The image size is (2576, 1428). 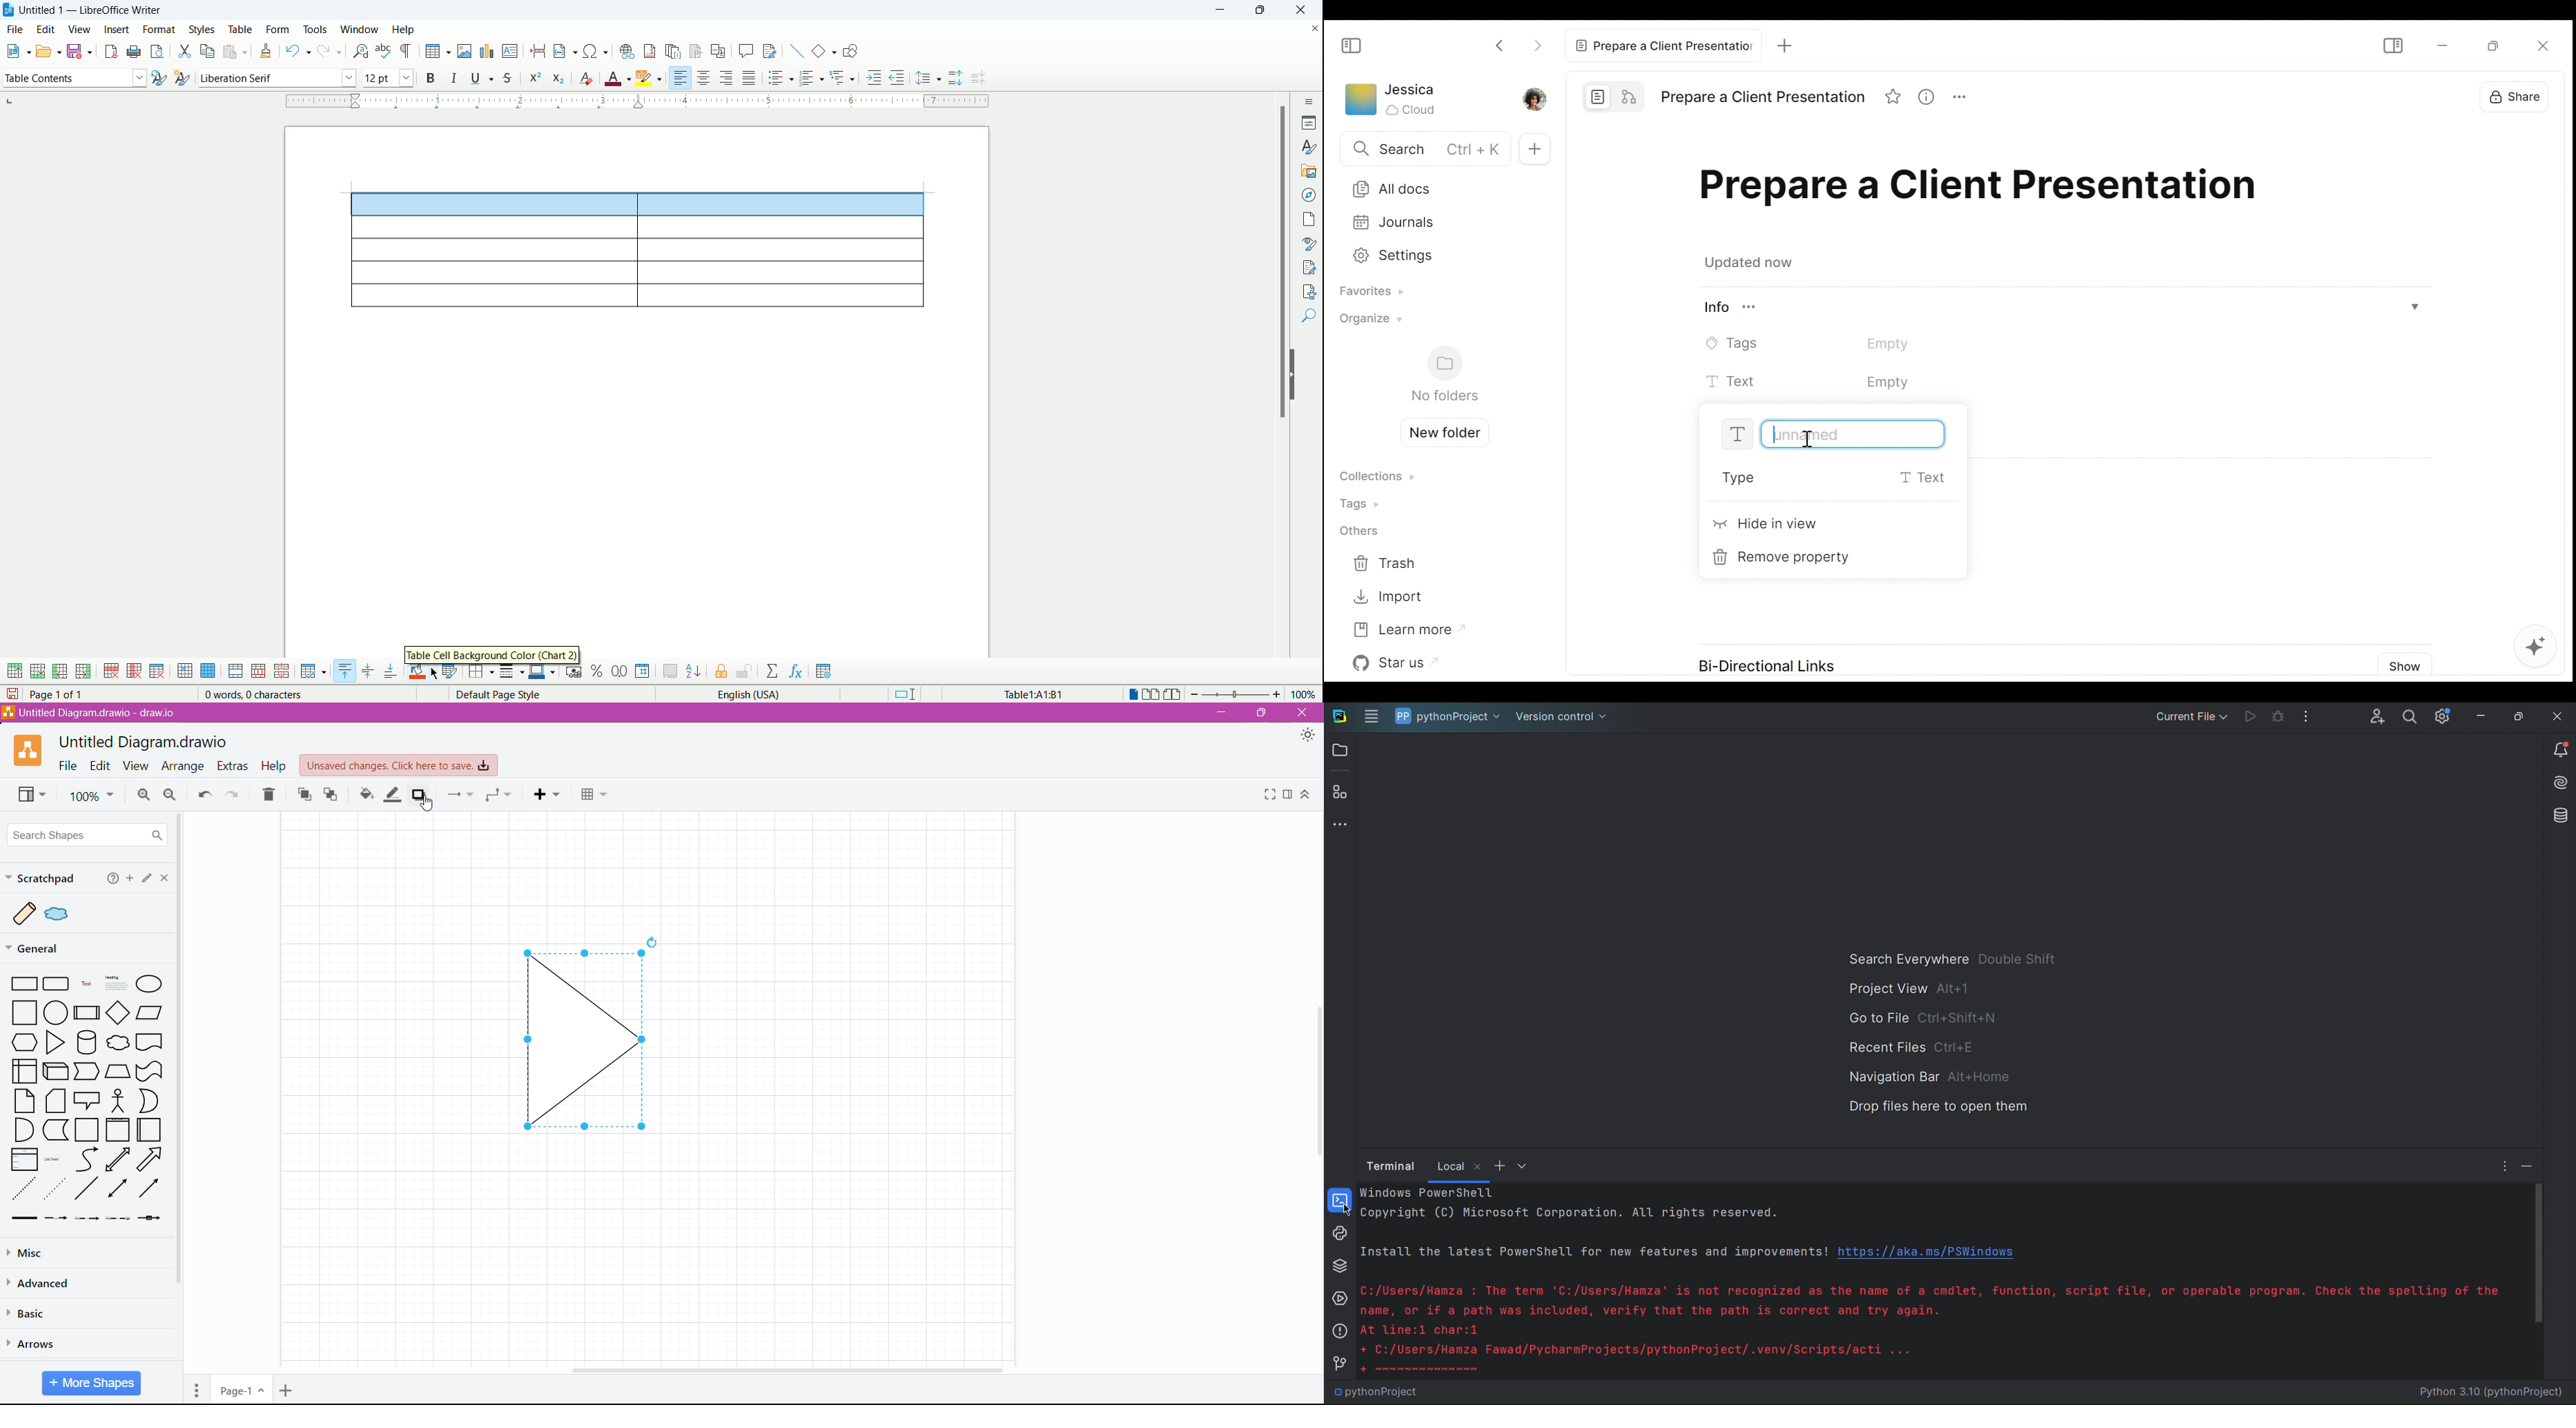 What do you see at coordinates (1522, 1166) in the screenshot?
I see `More options` at bounding box center [1522, 1166].